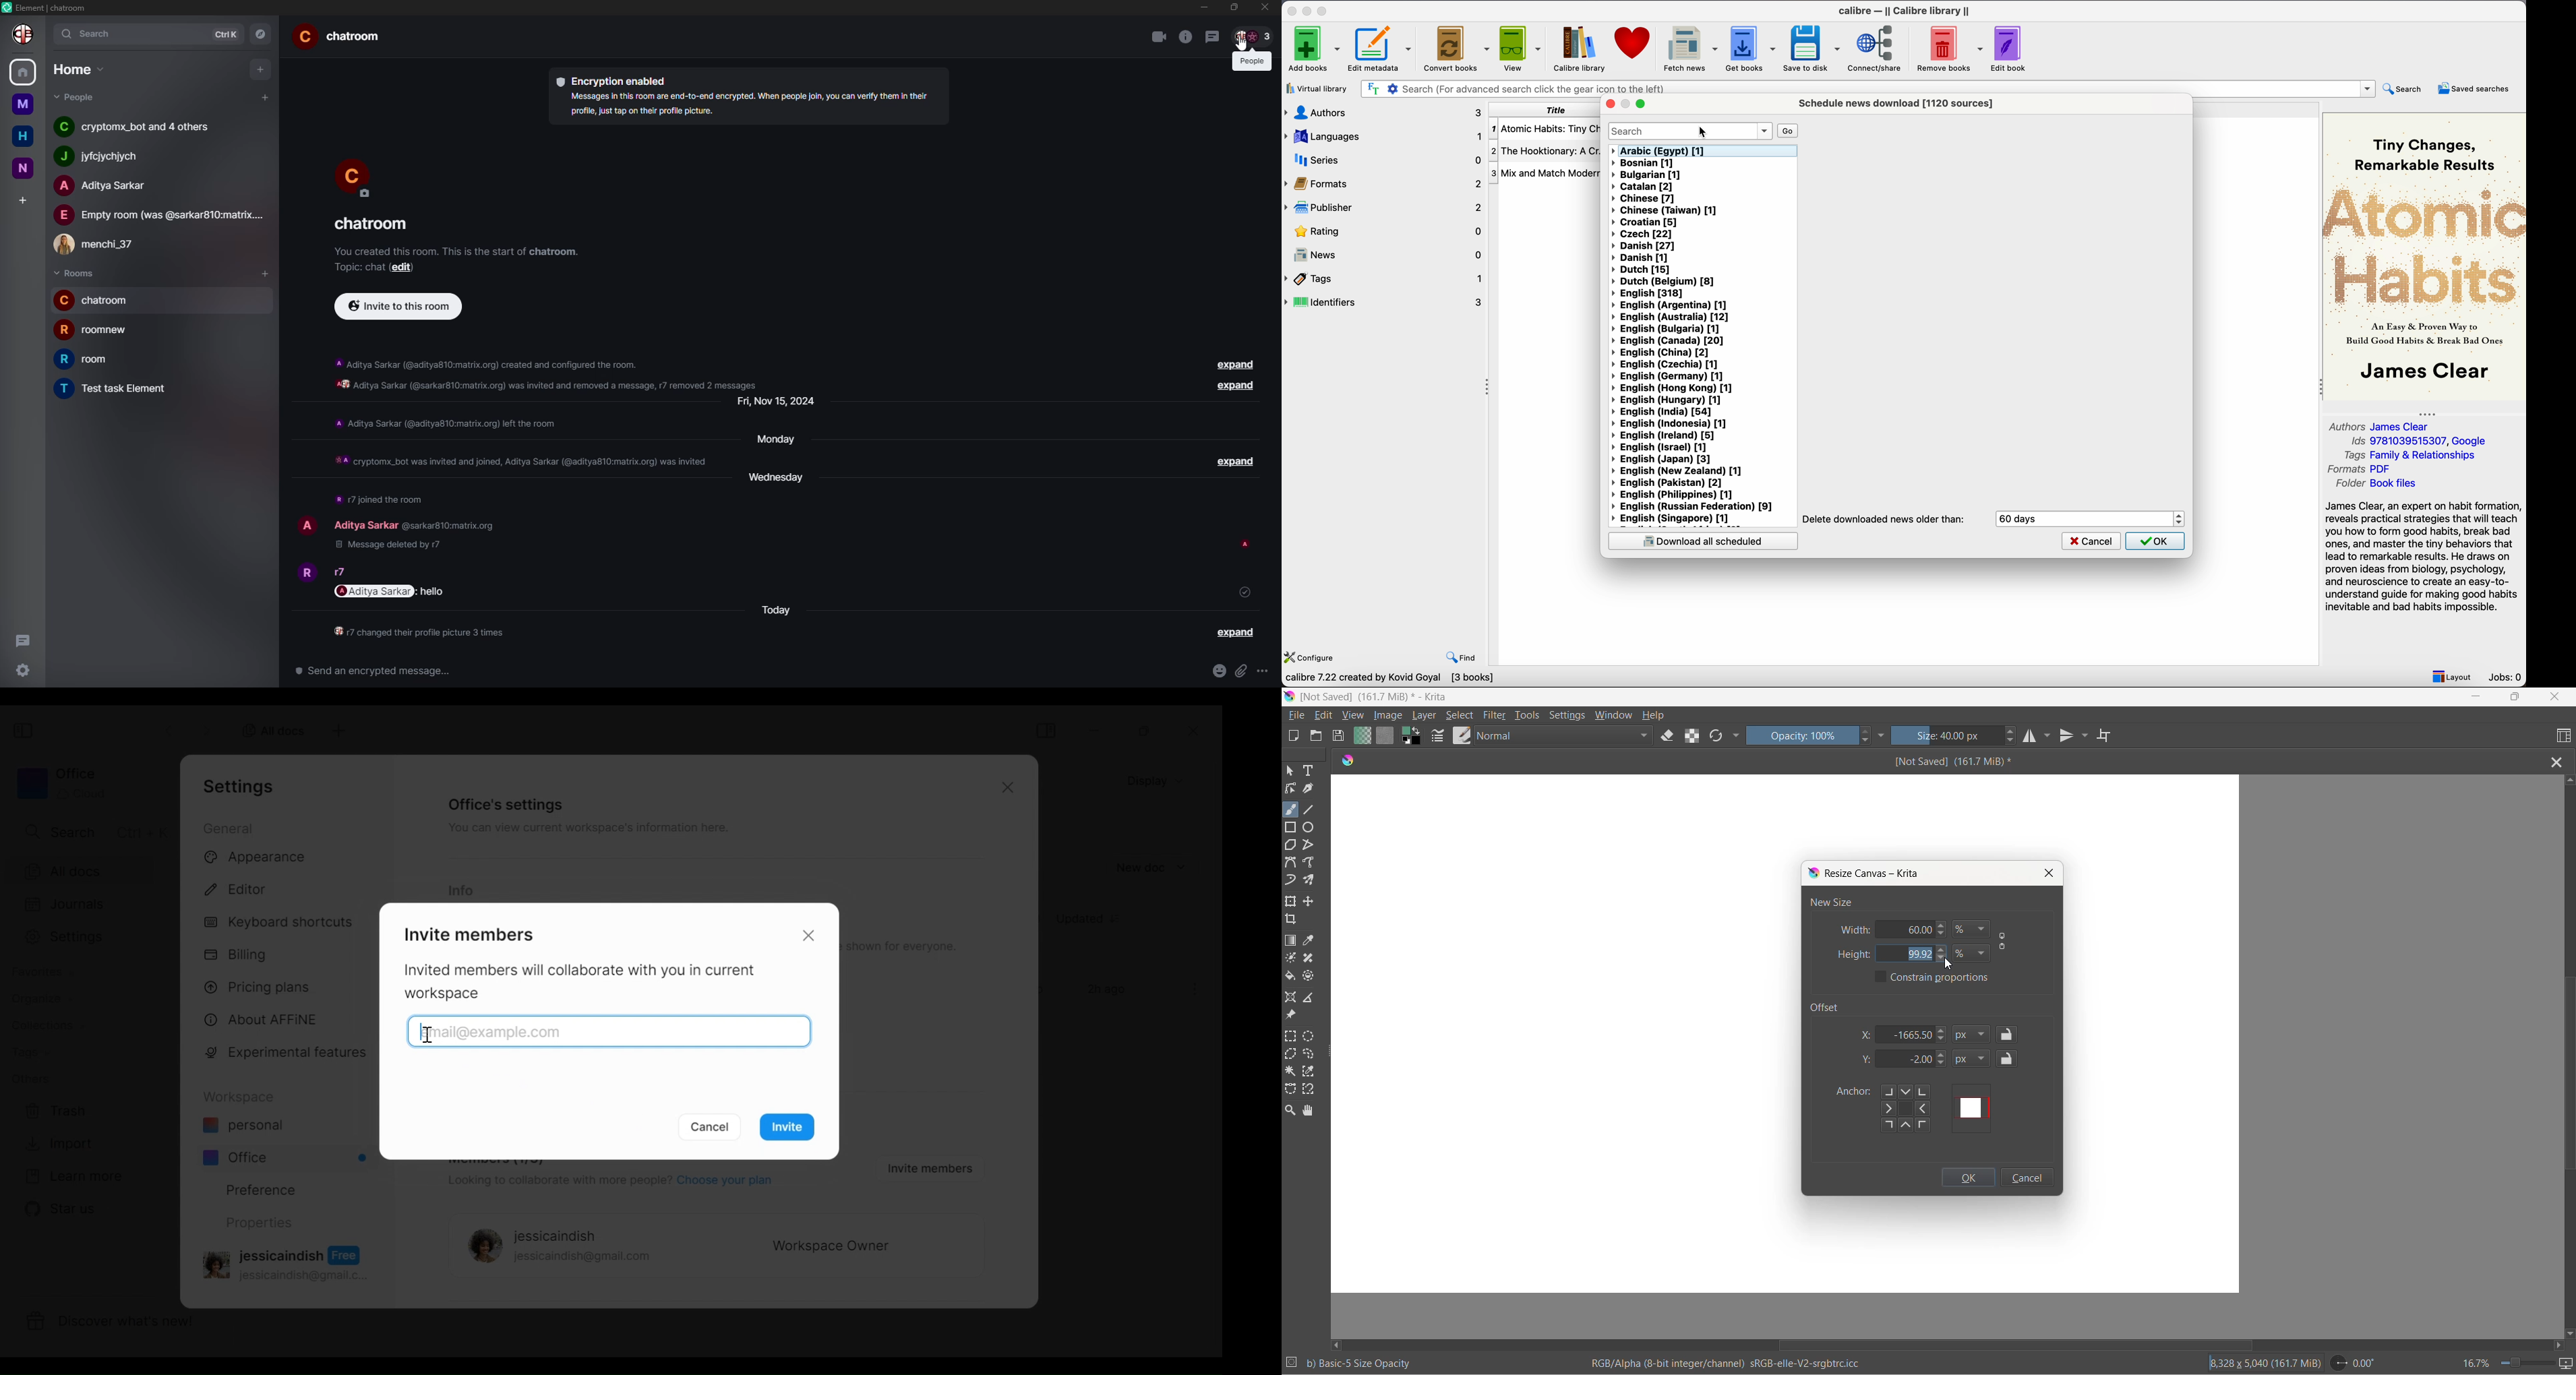  I want to click on General, so click(230, 828).